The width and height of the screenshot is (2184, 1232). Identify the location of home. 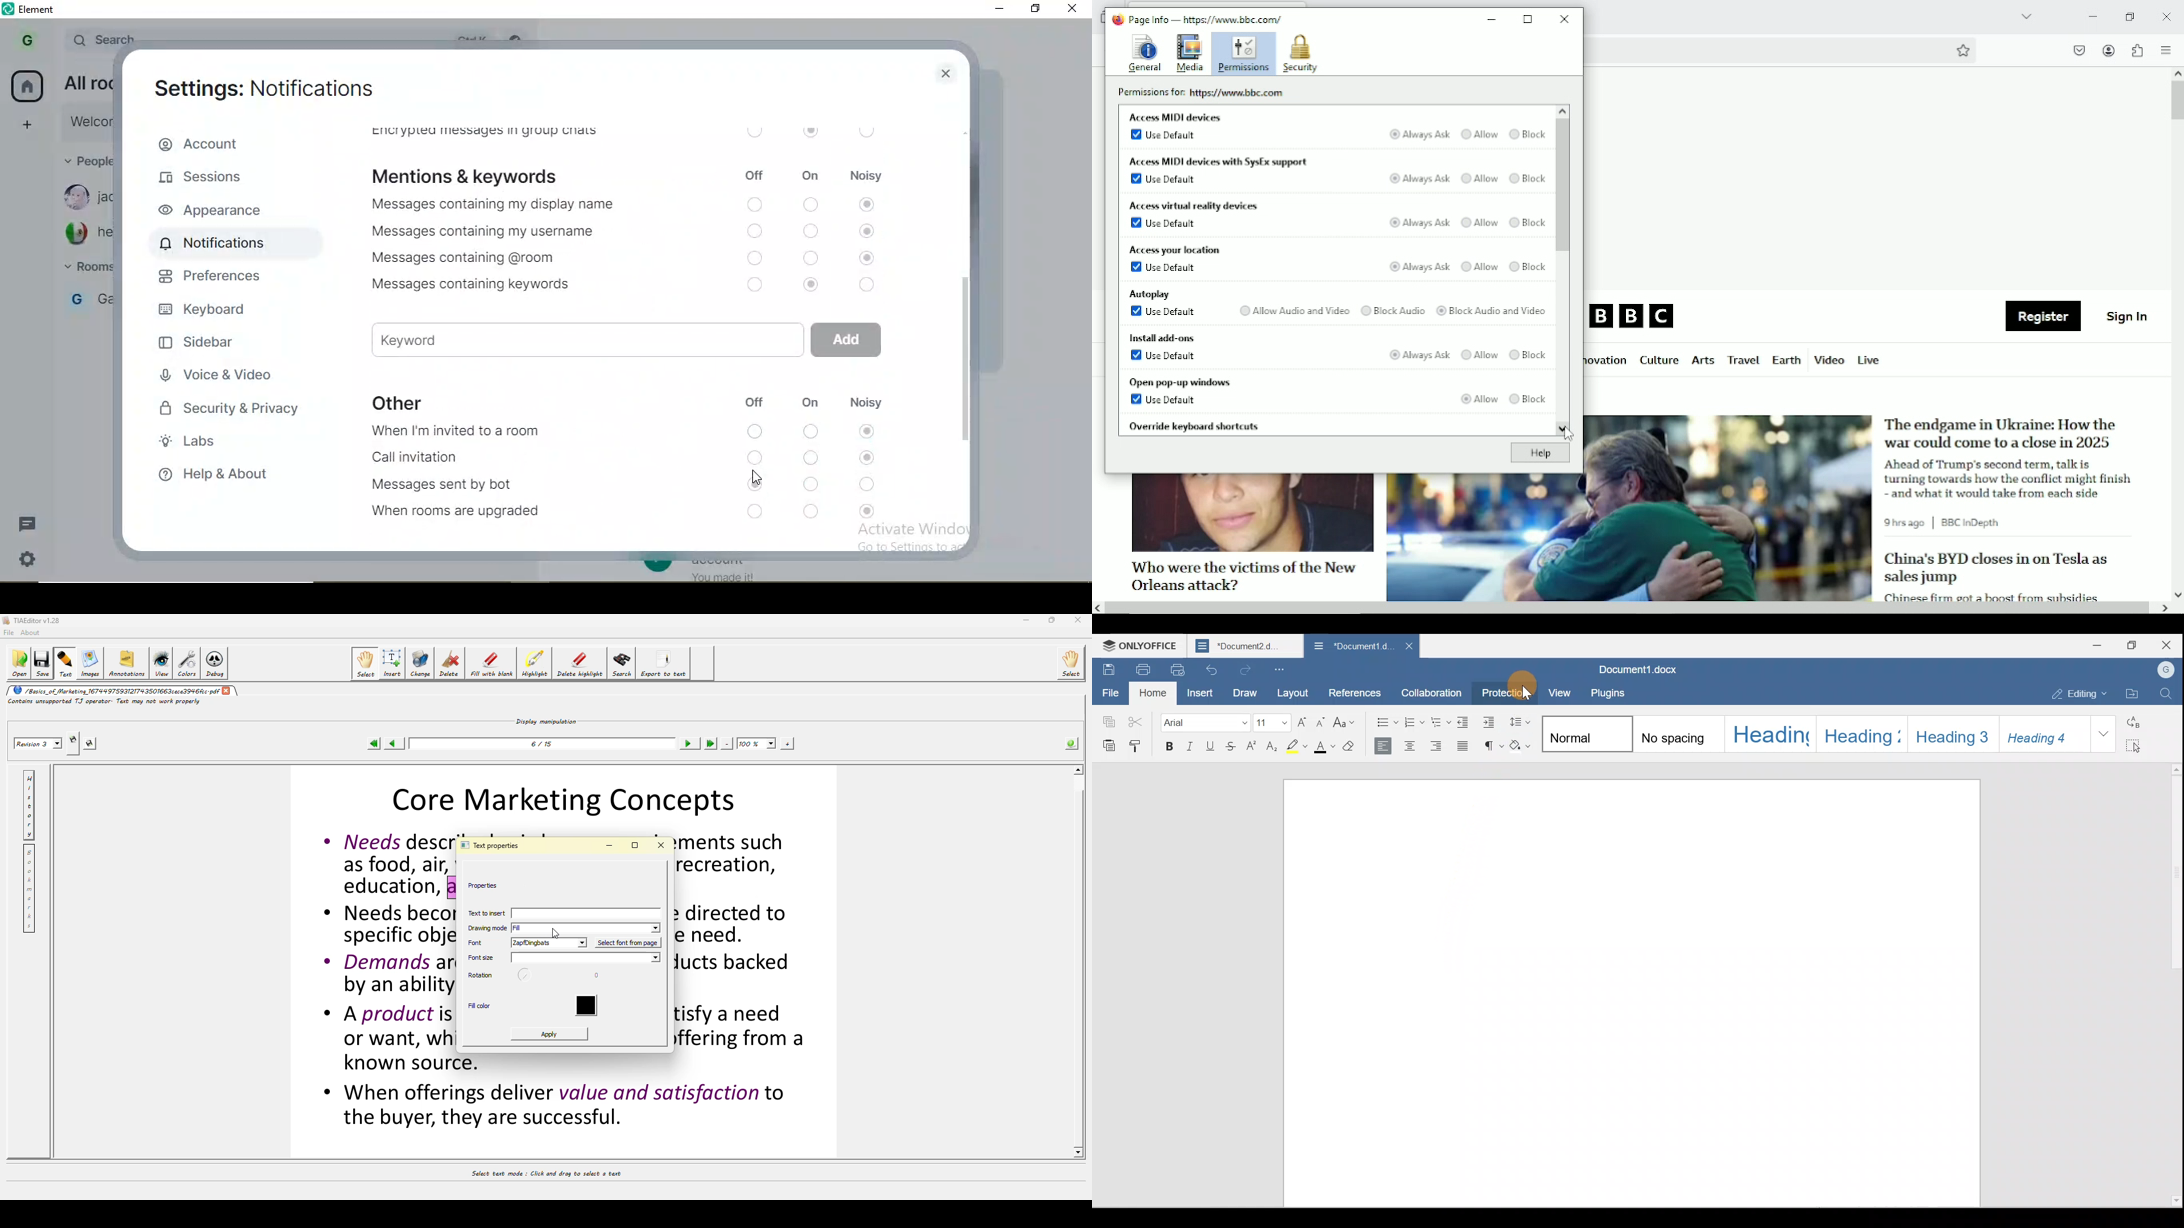
(26, 86).